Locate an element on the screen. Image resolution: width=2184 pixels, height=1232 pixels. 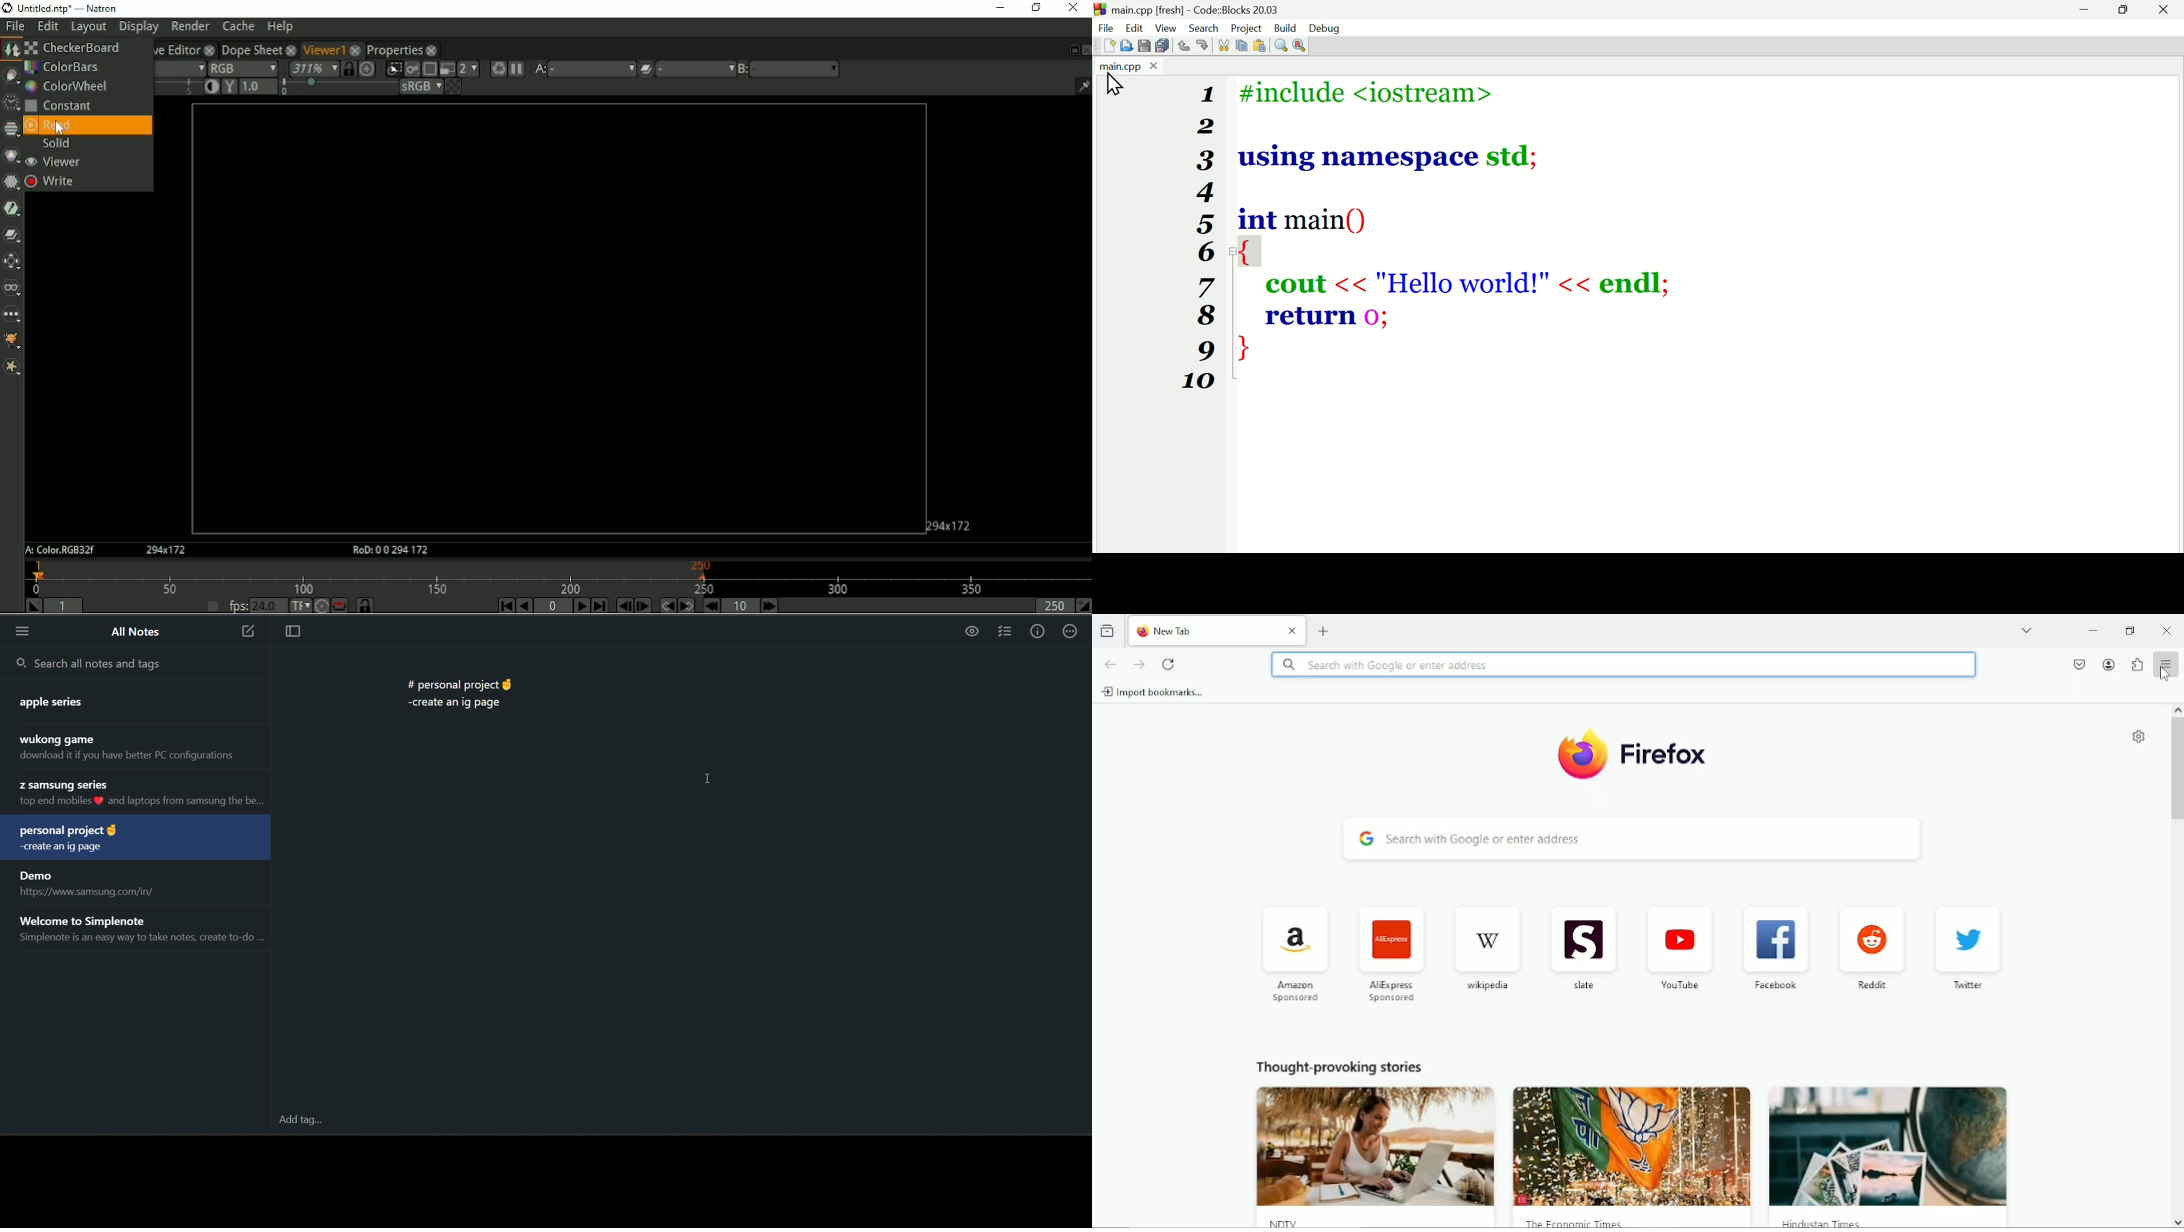
image is located at coordinates (1376, 1147).